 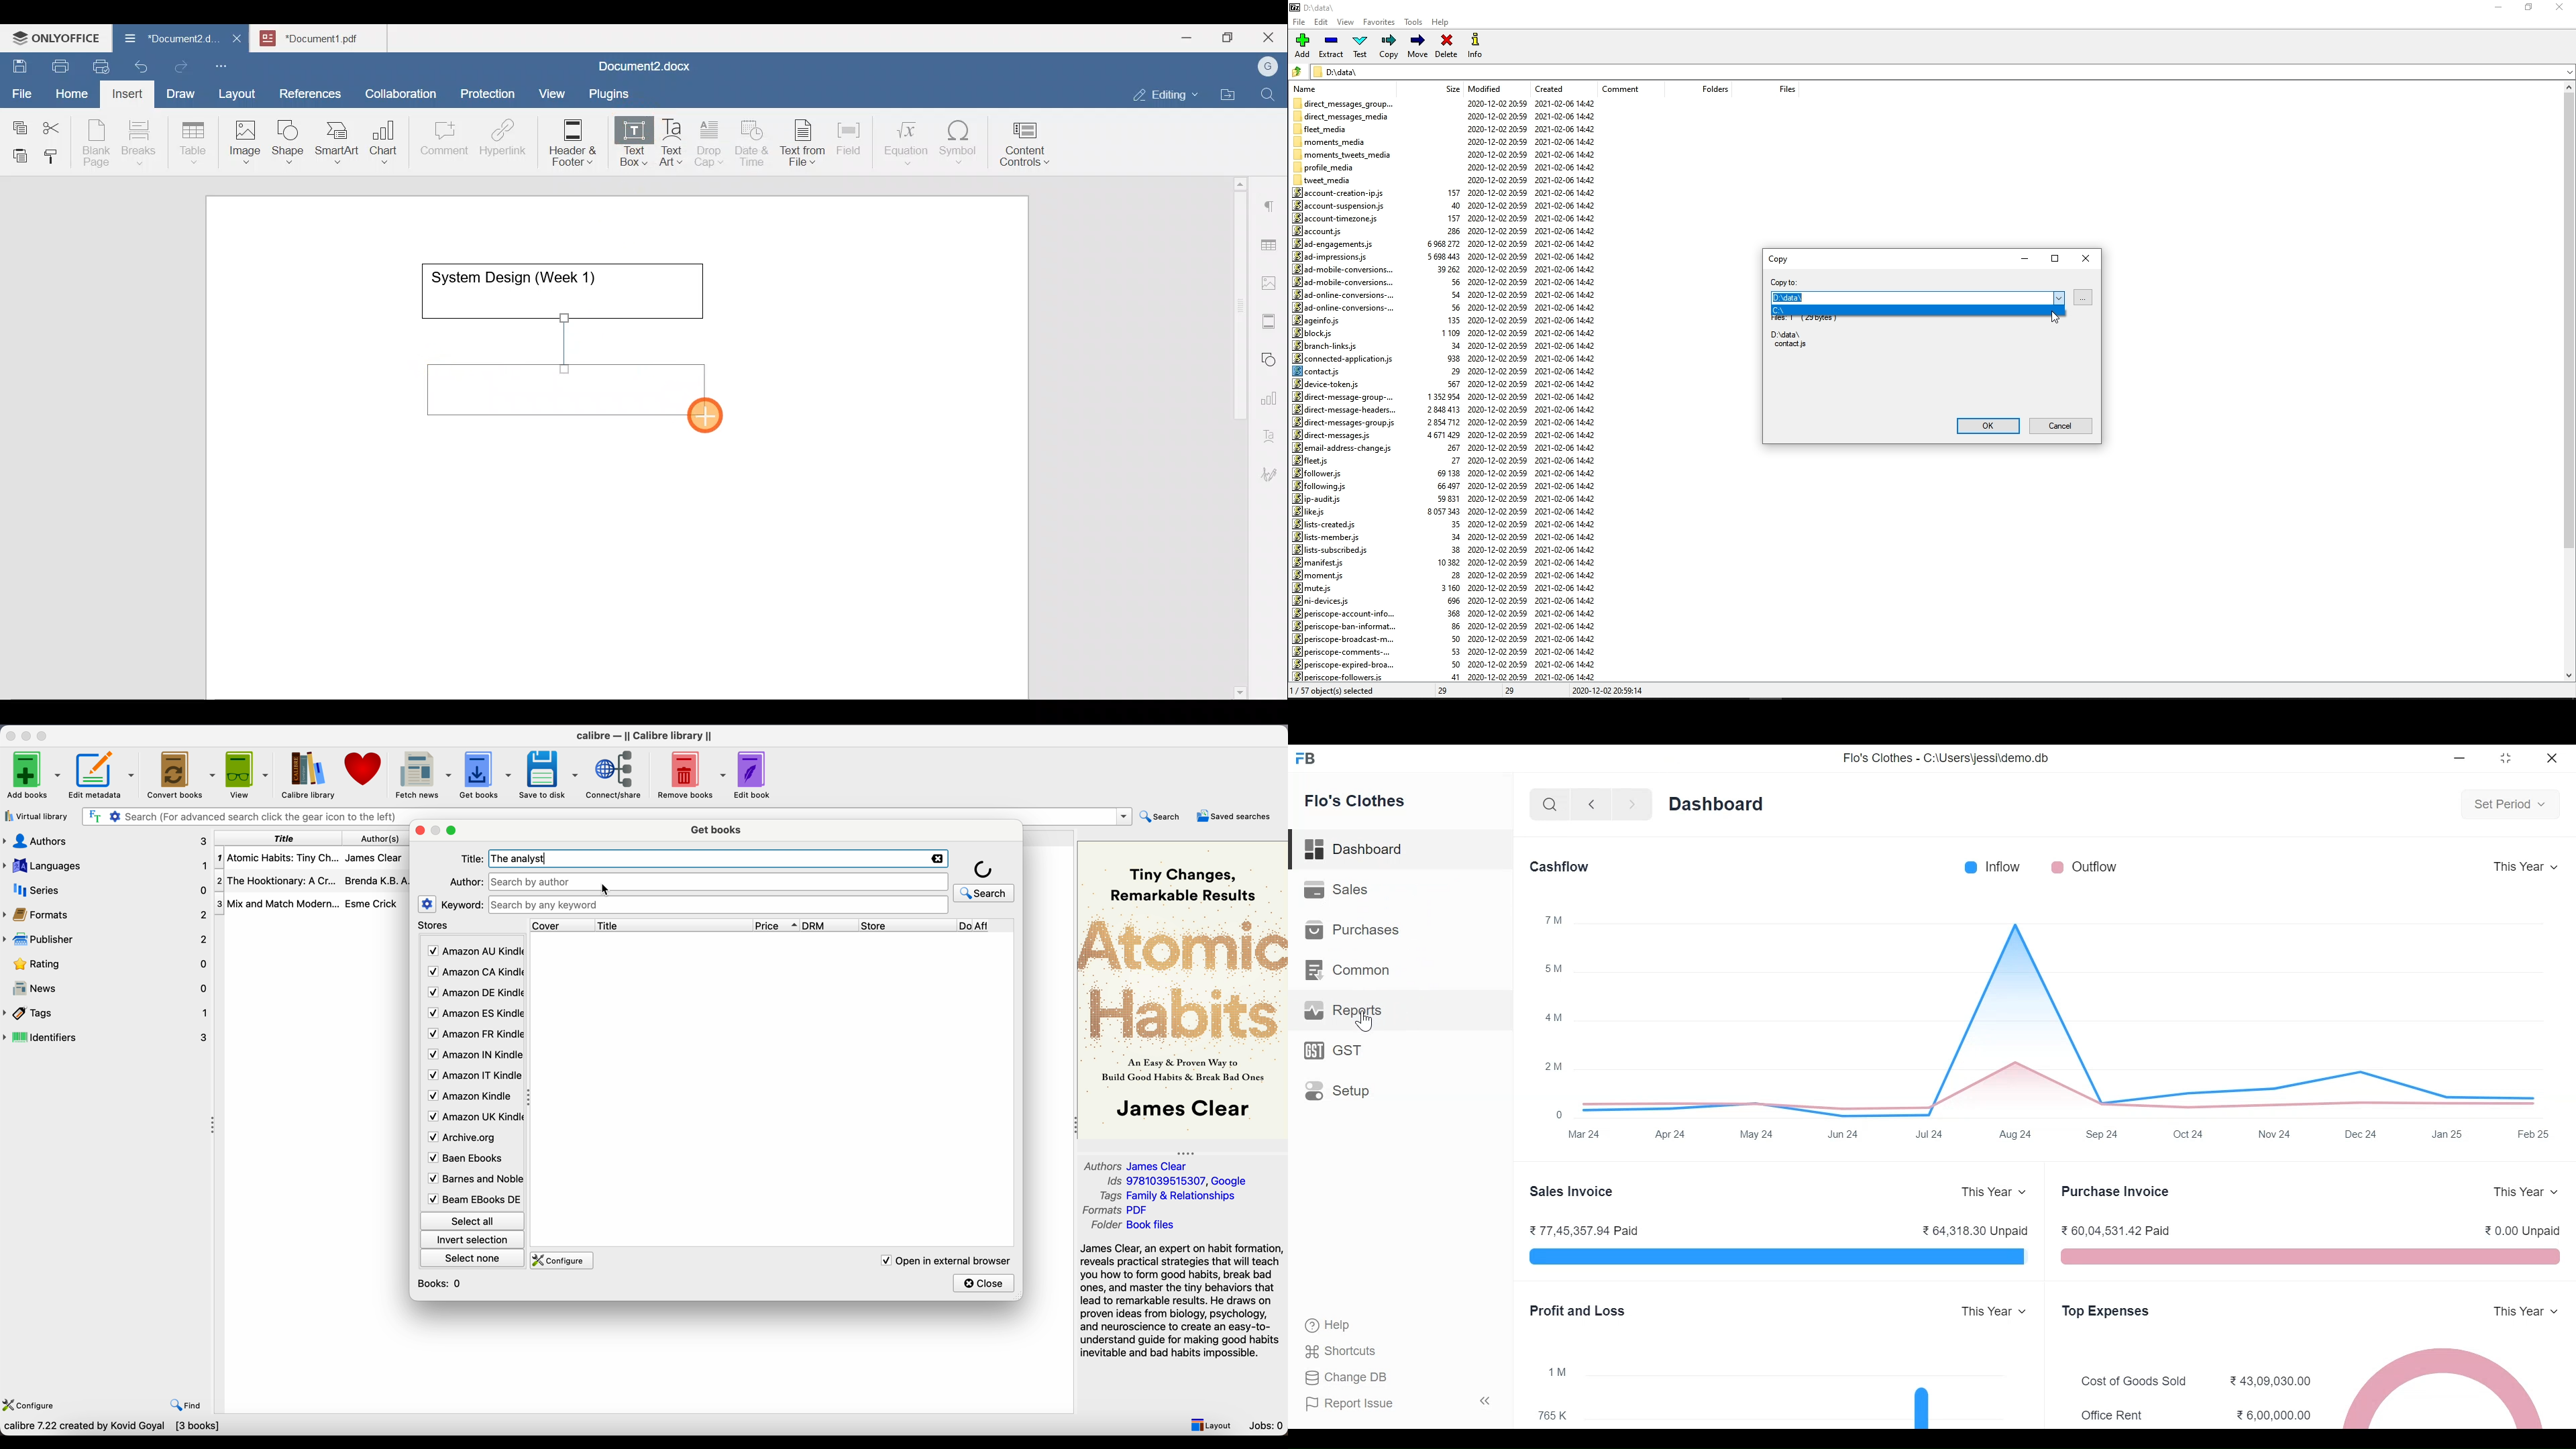 What do you see at coordinates (164, 40) in the screenshot?
I see `Document name` at bounding box center [164, 40].